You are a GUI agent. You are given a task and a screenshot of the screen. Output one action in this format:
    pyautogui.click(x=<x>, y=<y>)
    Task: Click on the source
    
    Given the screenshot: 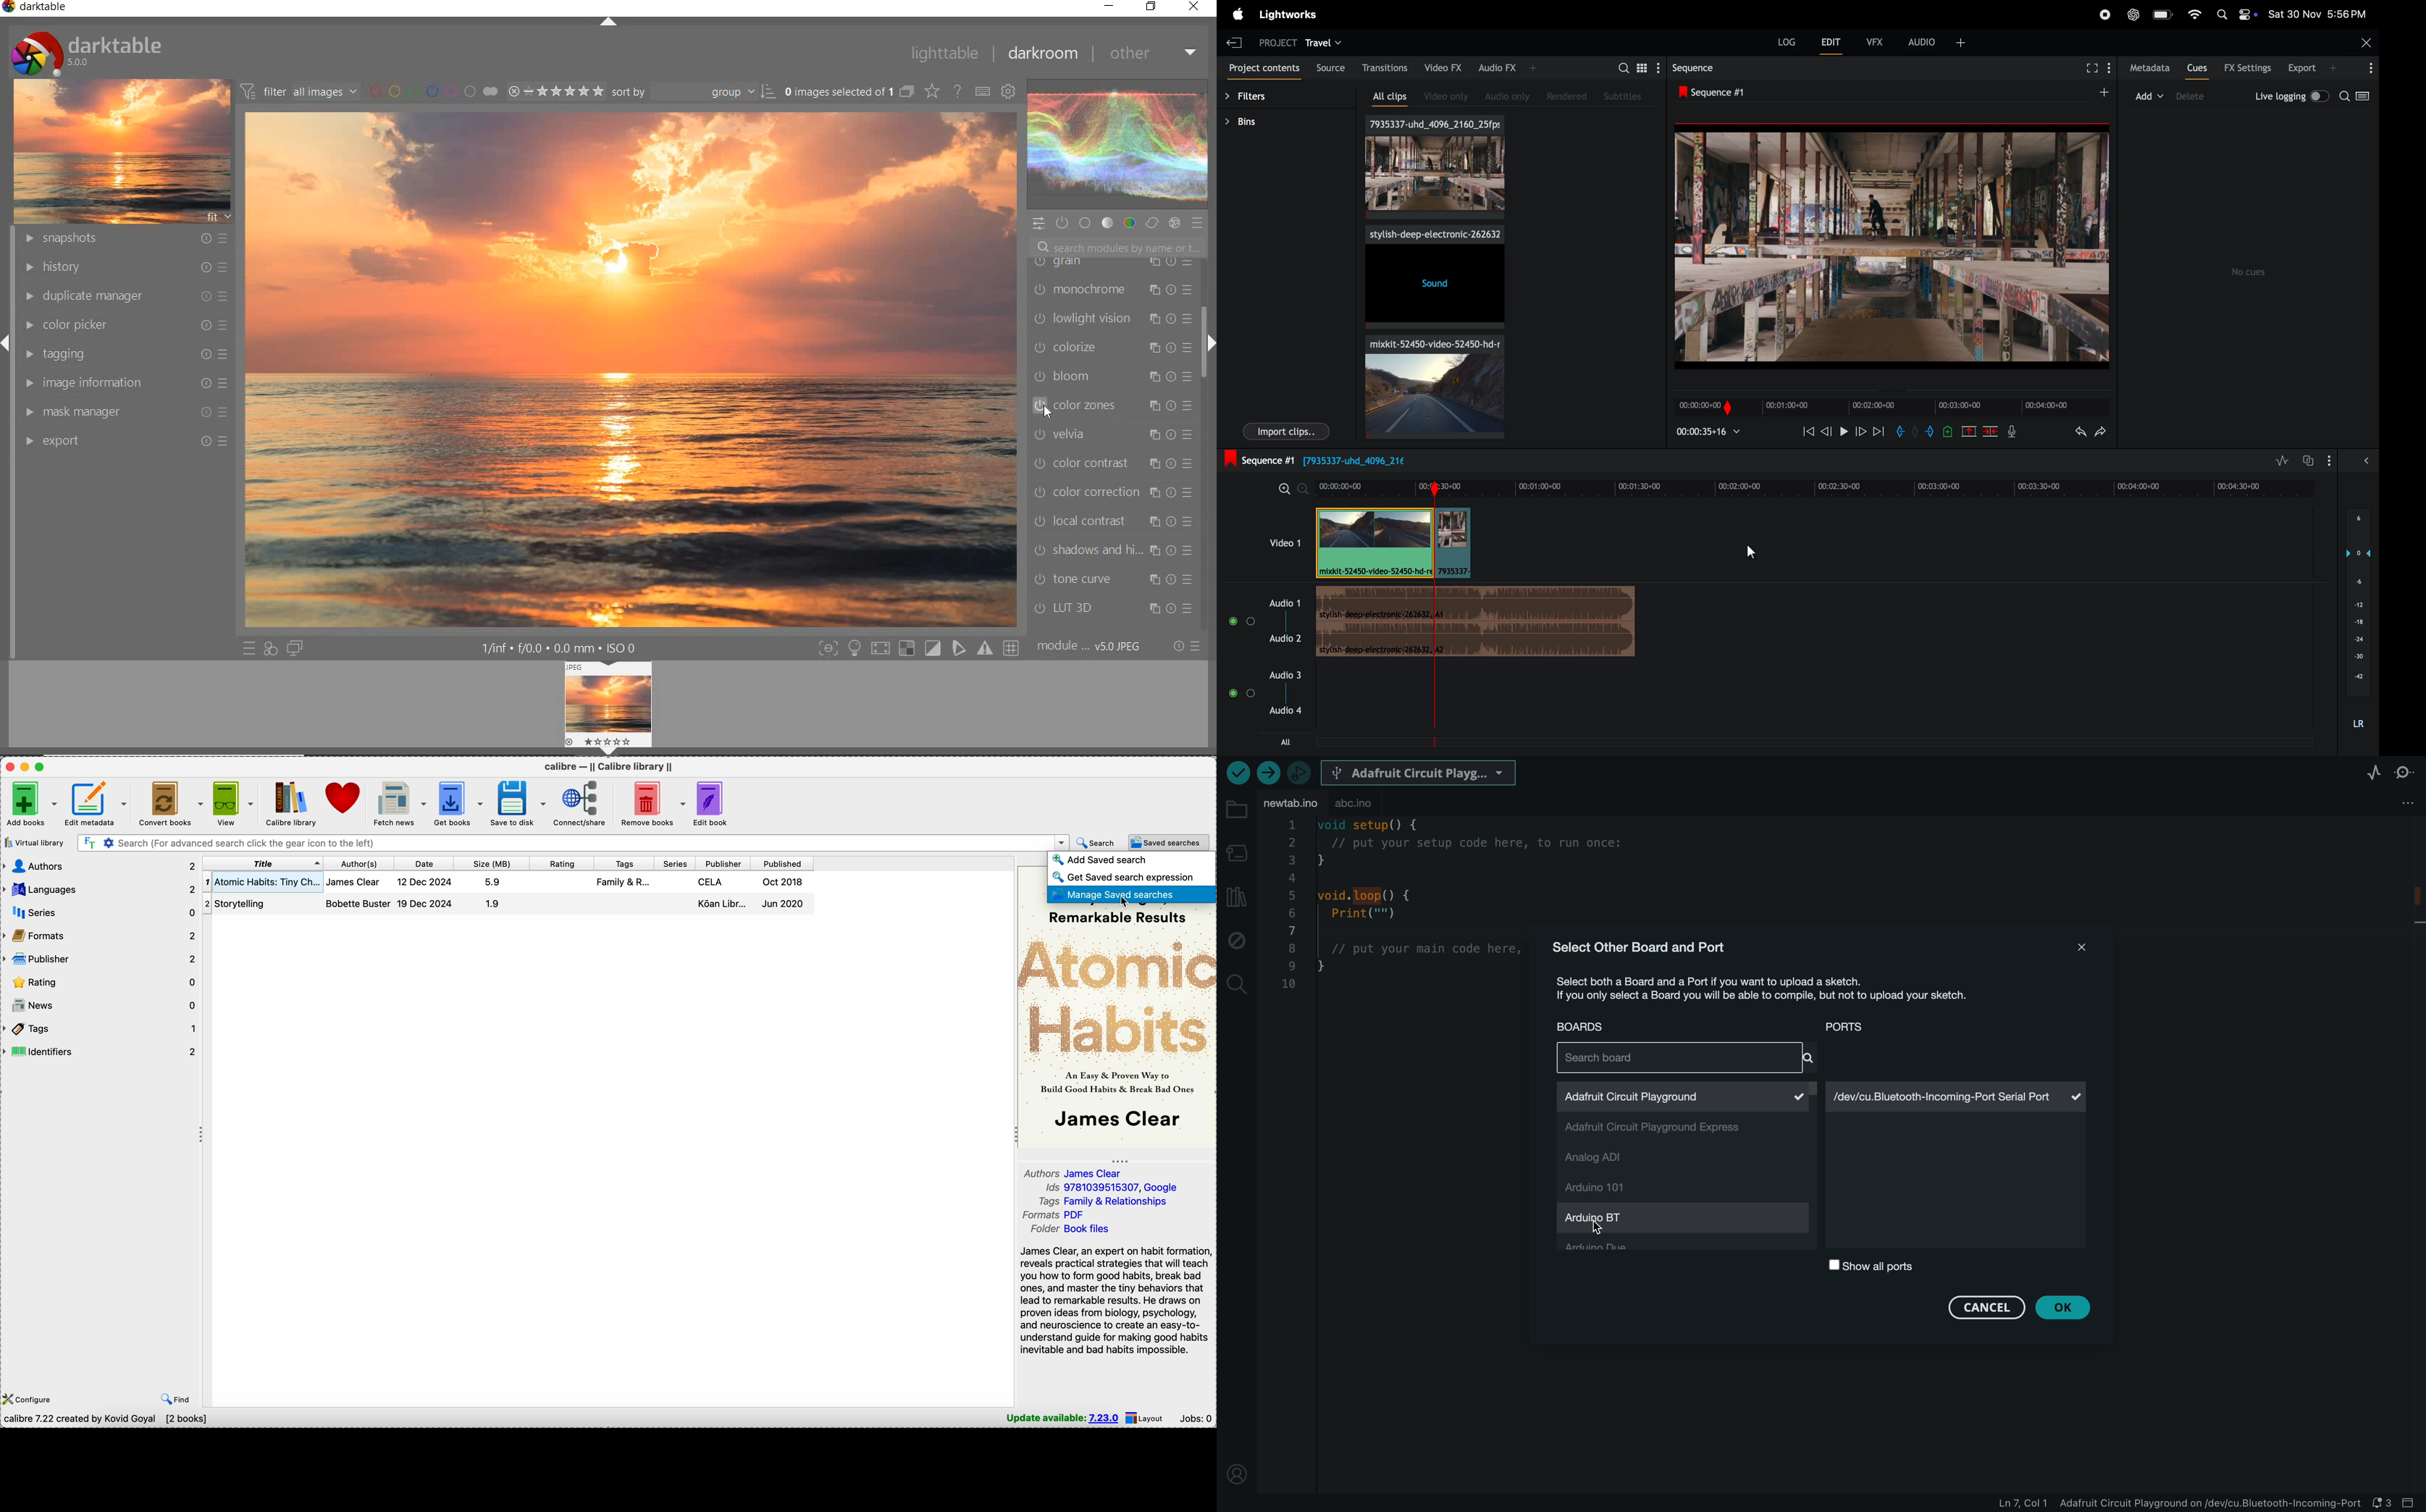 What is the action you would take?
    pyautogui.click(x=1329, y=66)
    